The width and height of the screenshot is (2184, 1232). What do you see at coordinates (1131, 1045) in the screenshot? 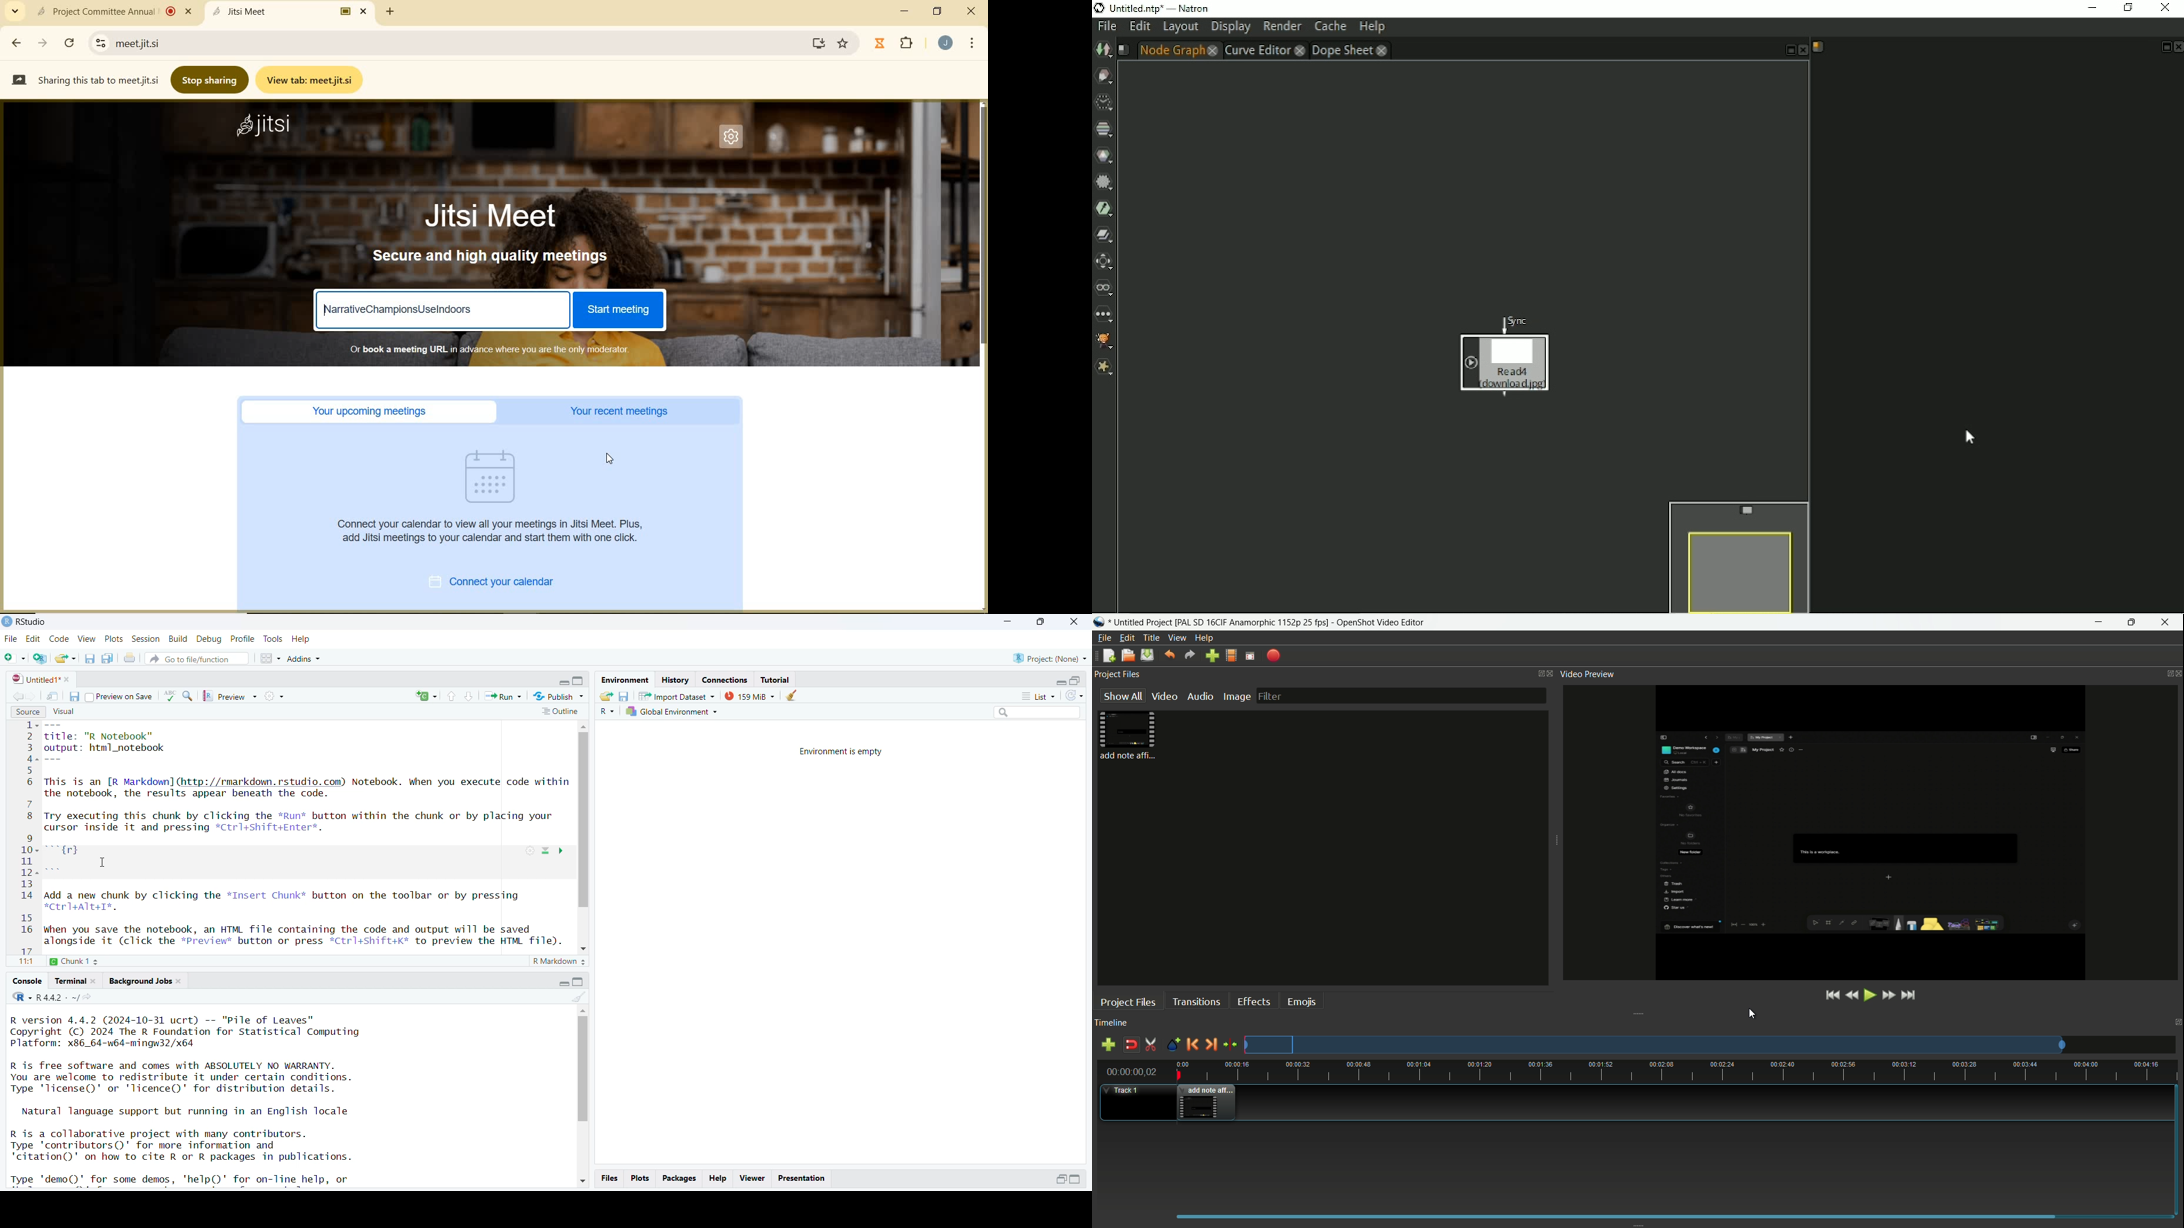
I see `disable snap` at bounding box center [1131, 1045].